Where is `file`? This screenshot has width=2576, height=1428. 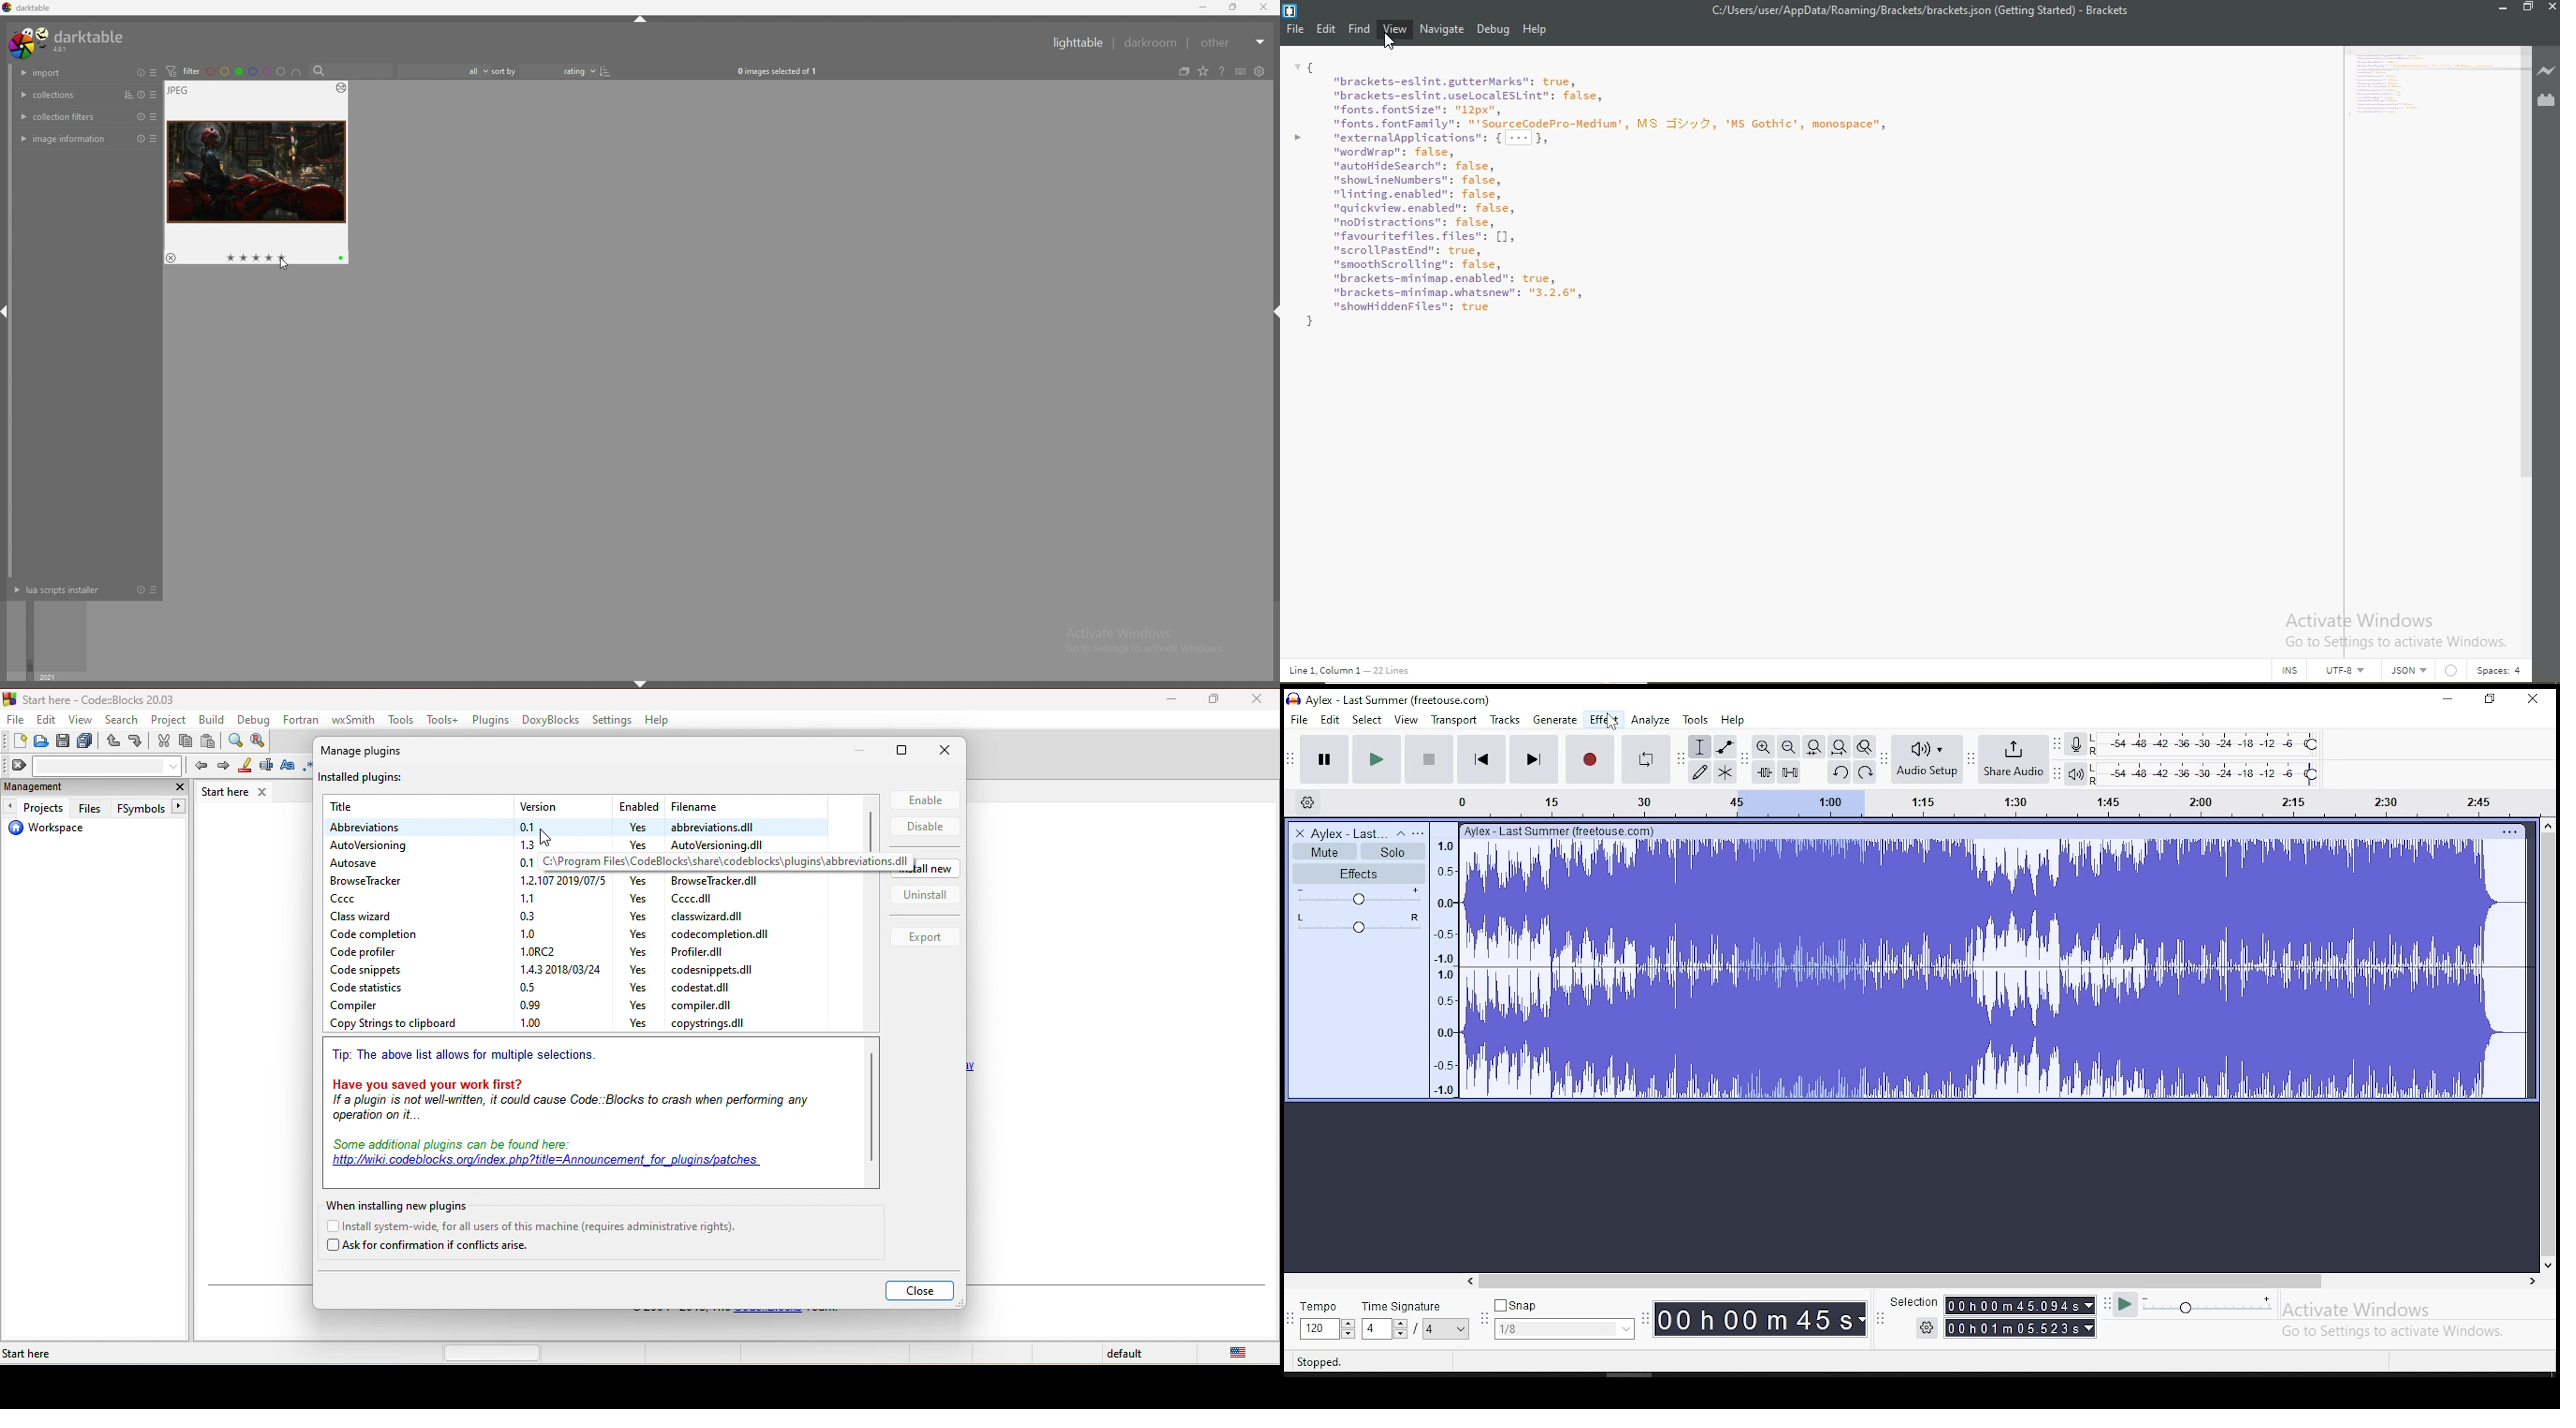 file is located at coordinates (708, 989).